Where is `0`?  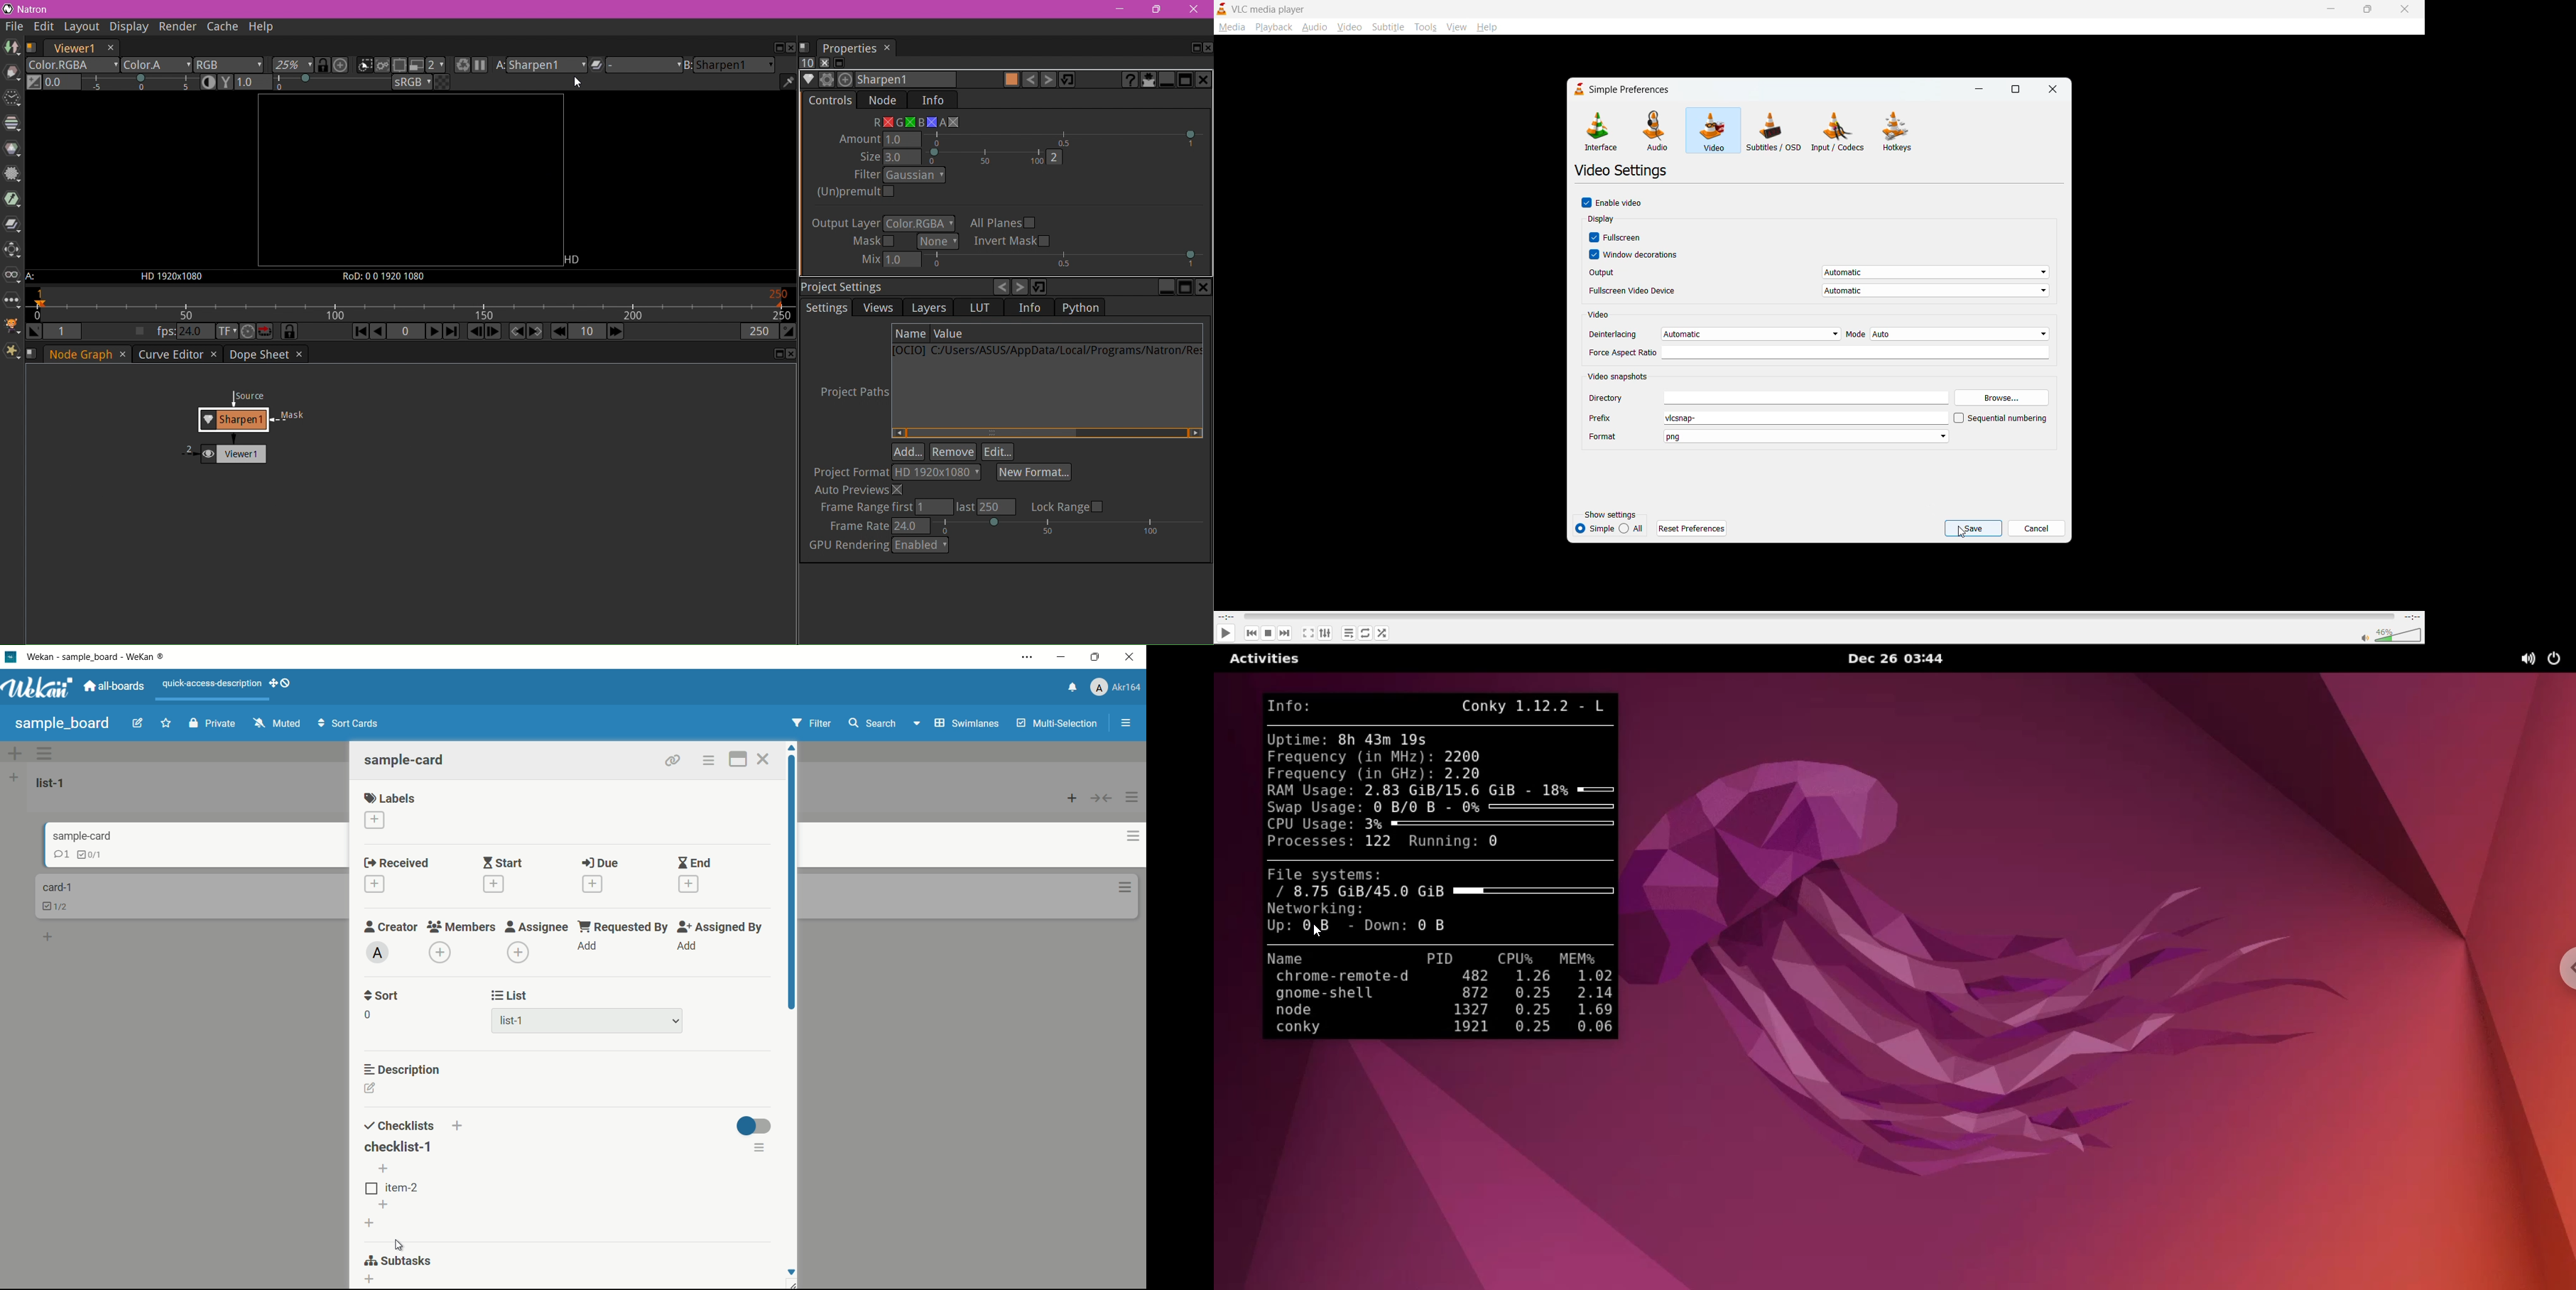
0 is located at coordinates (367, 1015).